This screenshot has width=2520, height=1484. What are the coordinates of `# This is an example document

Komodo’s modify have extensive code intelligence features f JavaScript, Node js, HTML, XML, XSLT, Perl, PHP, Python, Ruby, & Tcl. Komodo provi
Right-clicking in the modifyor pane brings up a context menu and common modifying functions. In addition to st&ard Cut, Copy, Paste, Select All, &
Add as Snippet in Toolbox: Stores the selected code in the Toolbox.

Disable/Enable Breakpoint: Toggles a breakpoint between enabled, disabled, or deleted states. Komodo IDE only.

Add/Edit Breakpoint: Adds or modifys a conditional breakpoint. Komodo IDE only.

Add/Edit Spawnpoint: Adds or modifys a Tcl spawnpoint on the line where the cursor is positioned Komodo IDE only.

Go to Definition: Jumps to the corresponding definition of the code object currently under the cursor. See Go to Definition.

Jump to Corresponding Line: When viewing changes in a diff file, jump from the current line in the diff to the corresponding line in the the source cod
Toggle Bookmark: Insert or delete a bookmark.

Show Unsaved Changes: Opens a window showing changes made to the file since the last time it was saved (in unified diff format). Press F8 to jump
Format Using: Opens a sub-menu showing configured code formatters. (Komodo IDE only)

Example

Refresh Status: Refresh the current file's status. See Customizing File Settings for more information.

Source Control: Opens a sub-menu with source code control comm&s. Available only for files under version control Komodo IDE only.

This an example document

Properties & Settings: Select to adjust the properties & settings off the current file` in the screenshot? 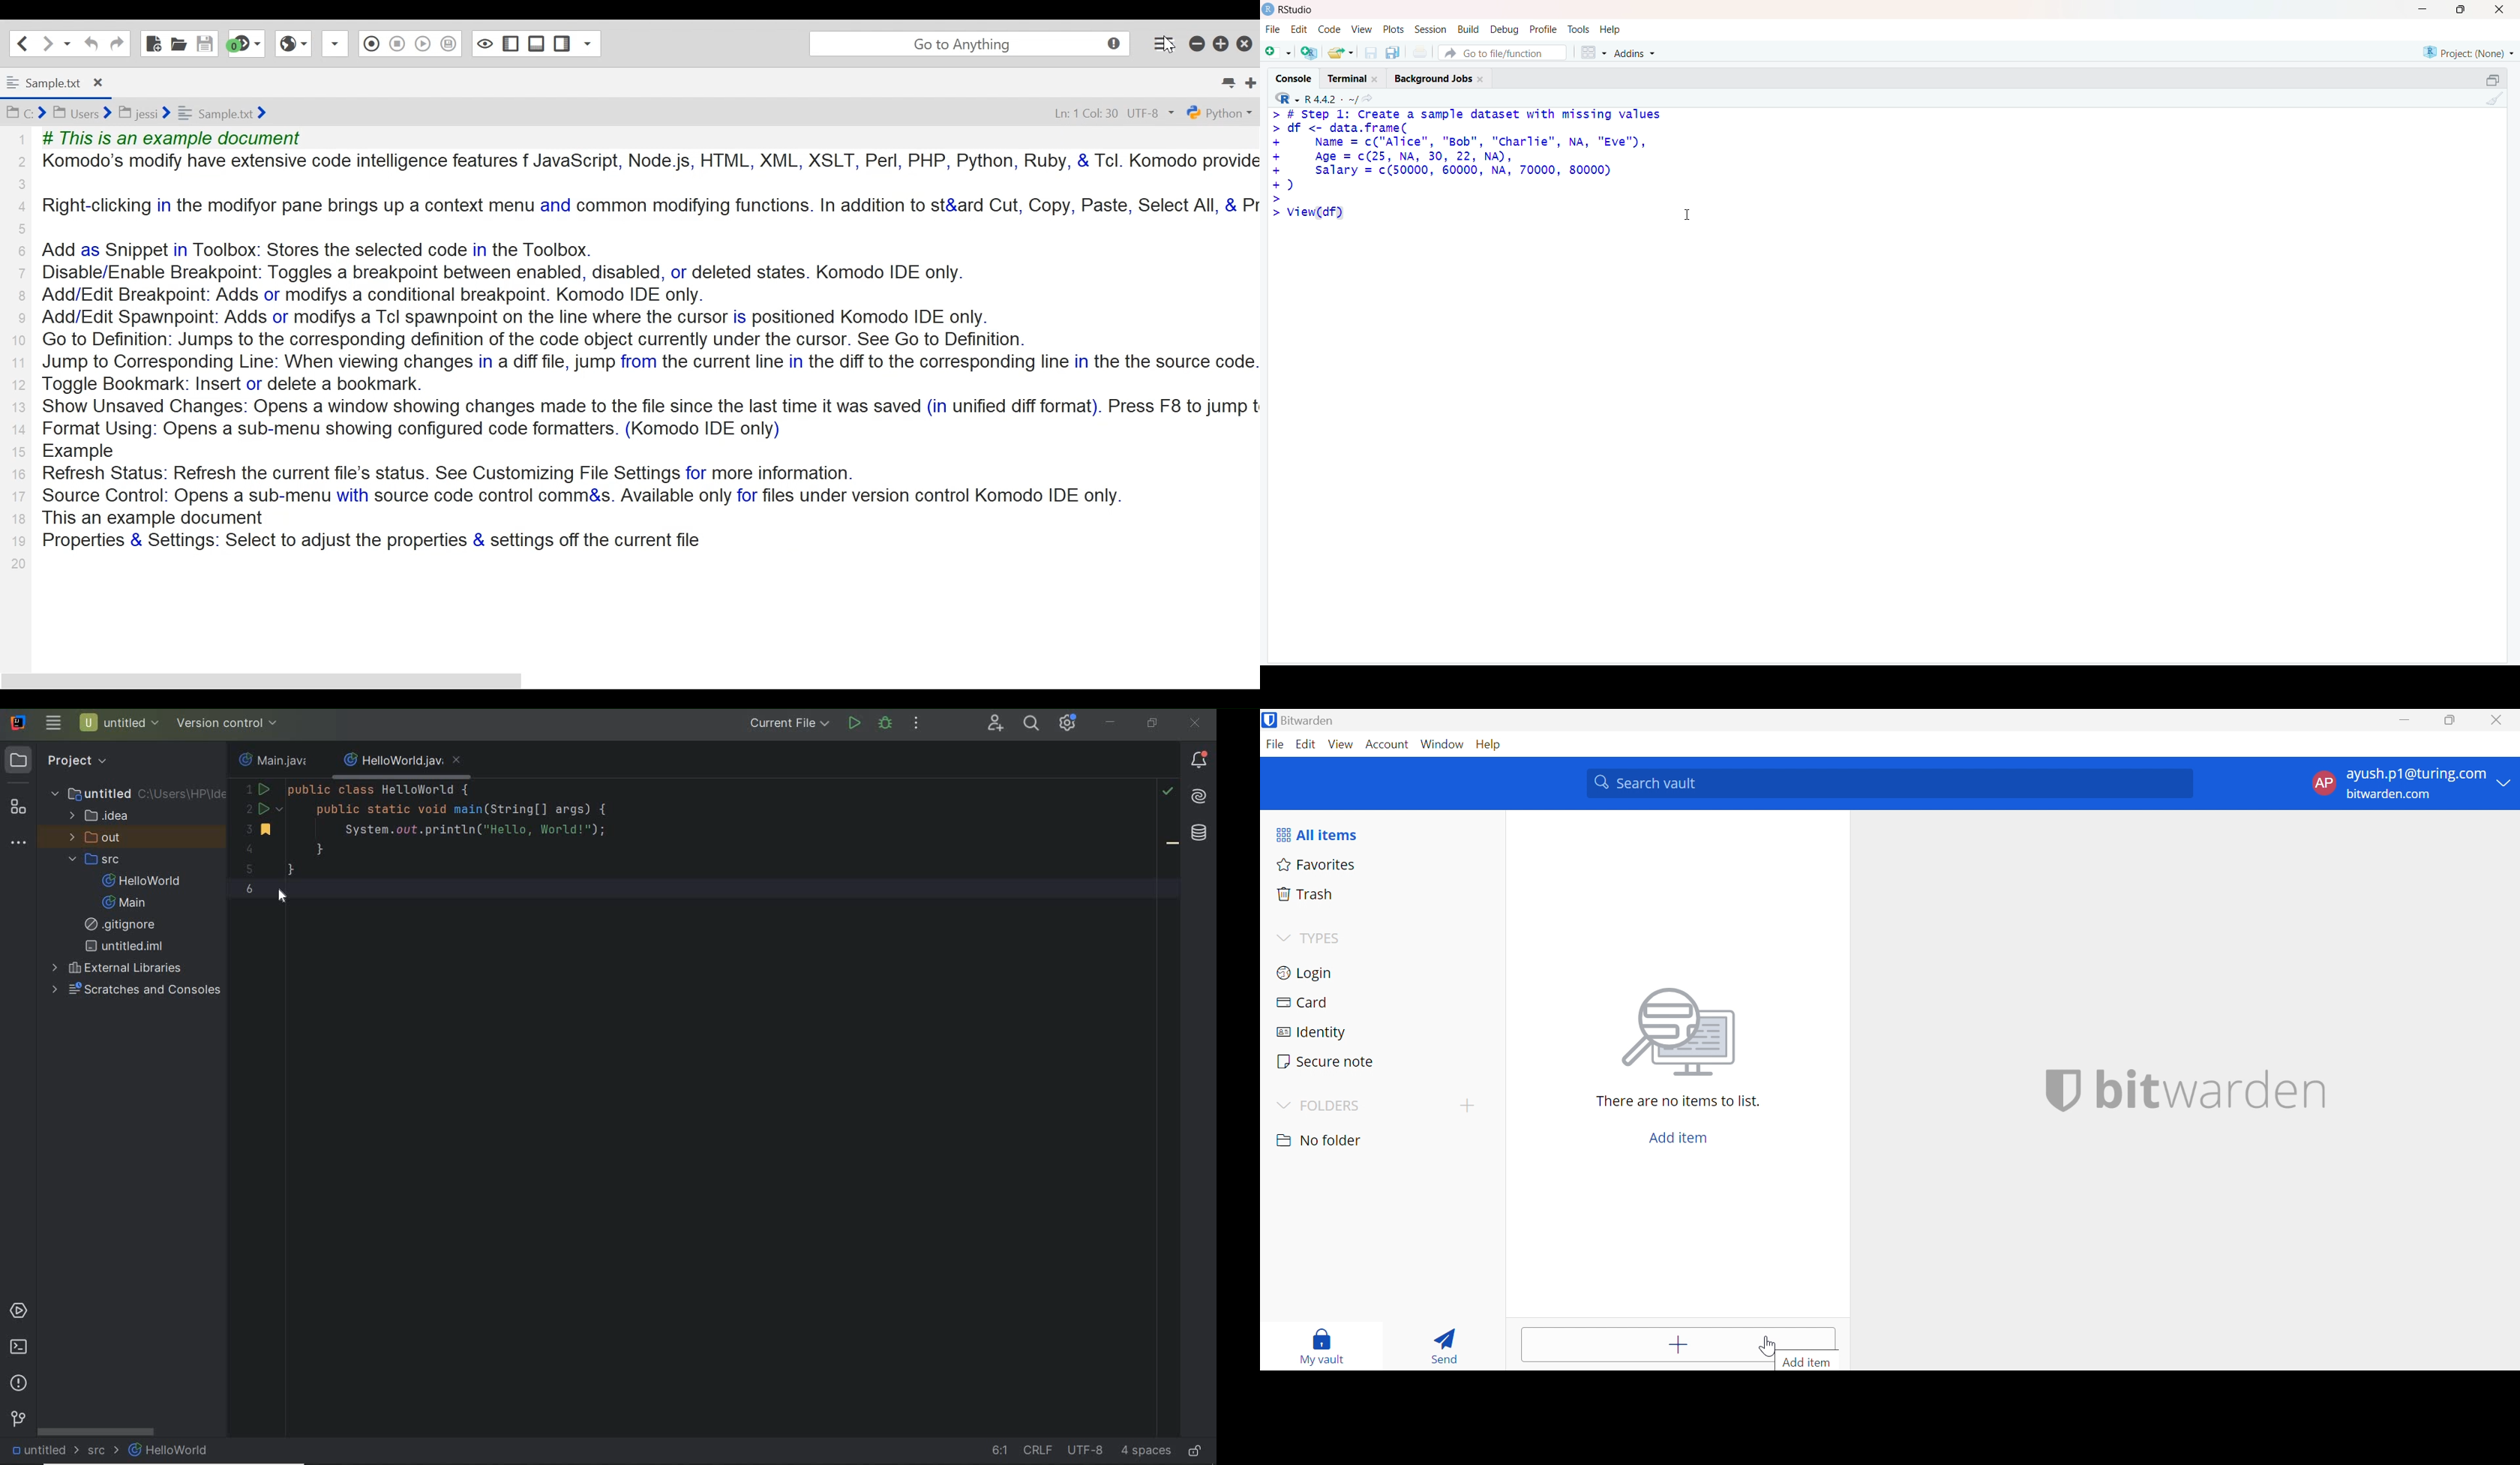 It's located at (641, 339).